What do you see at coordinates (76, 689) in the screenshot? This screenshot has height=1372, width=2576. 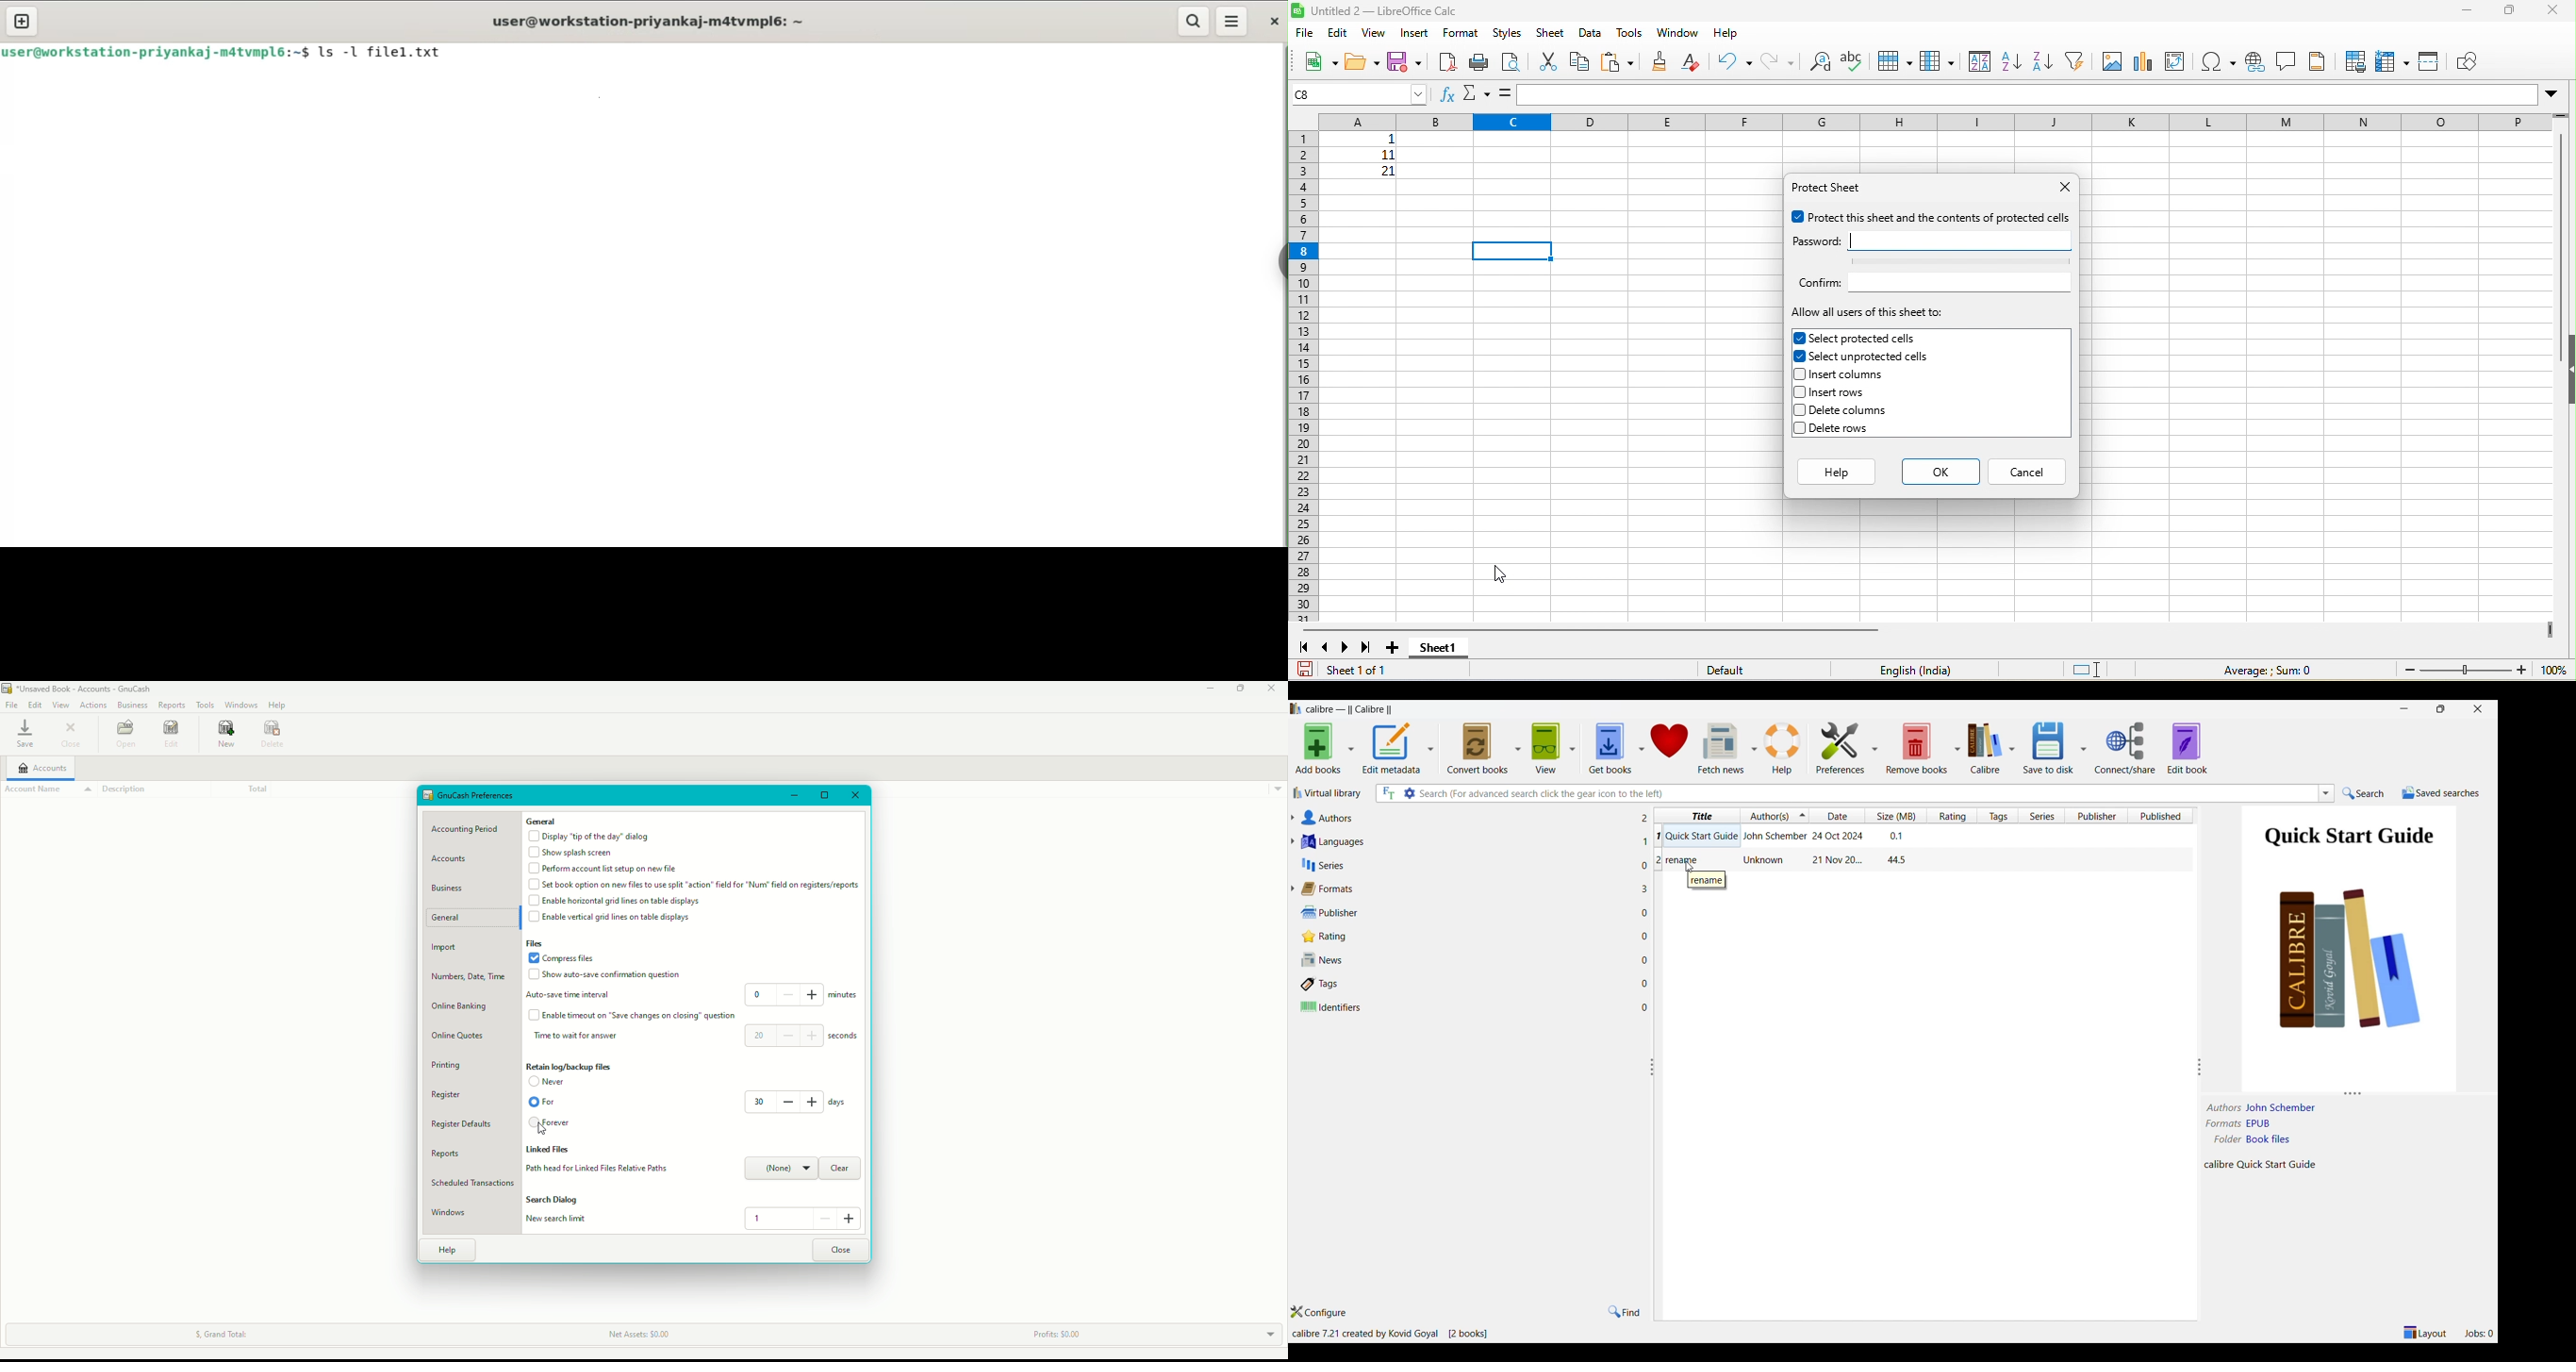 I see `GnuCash` at bounding box center [76, 689].